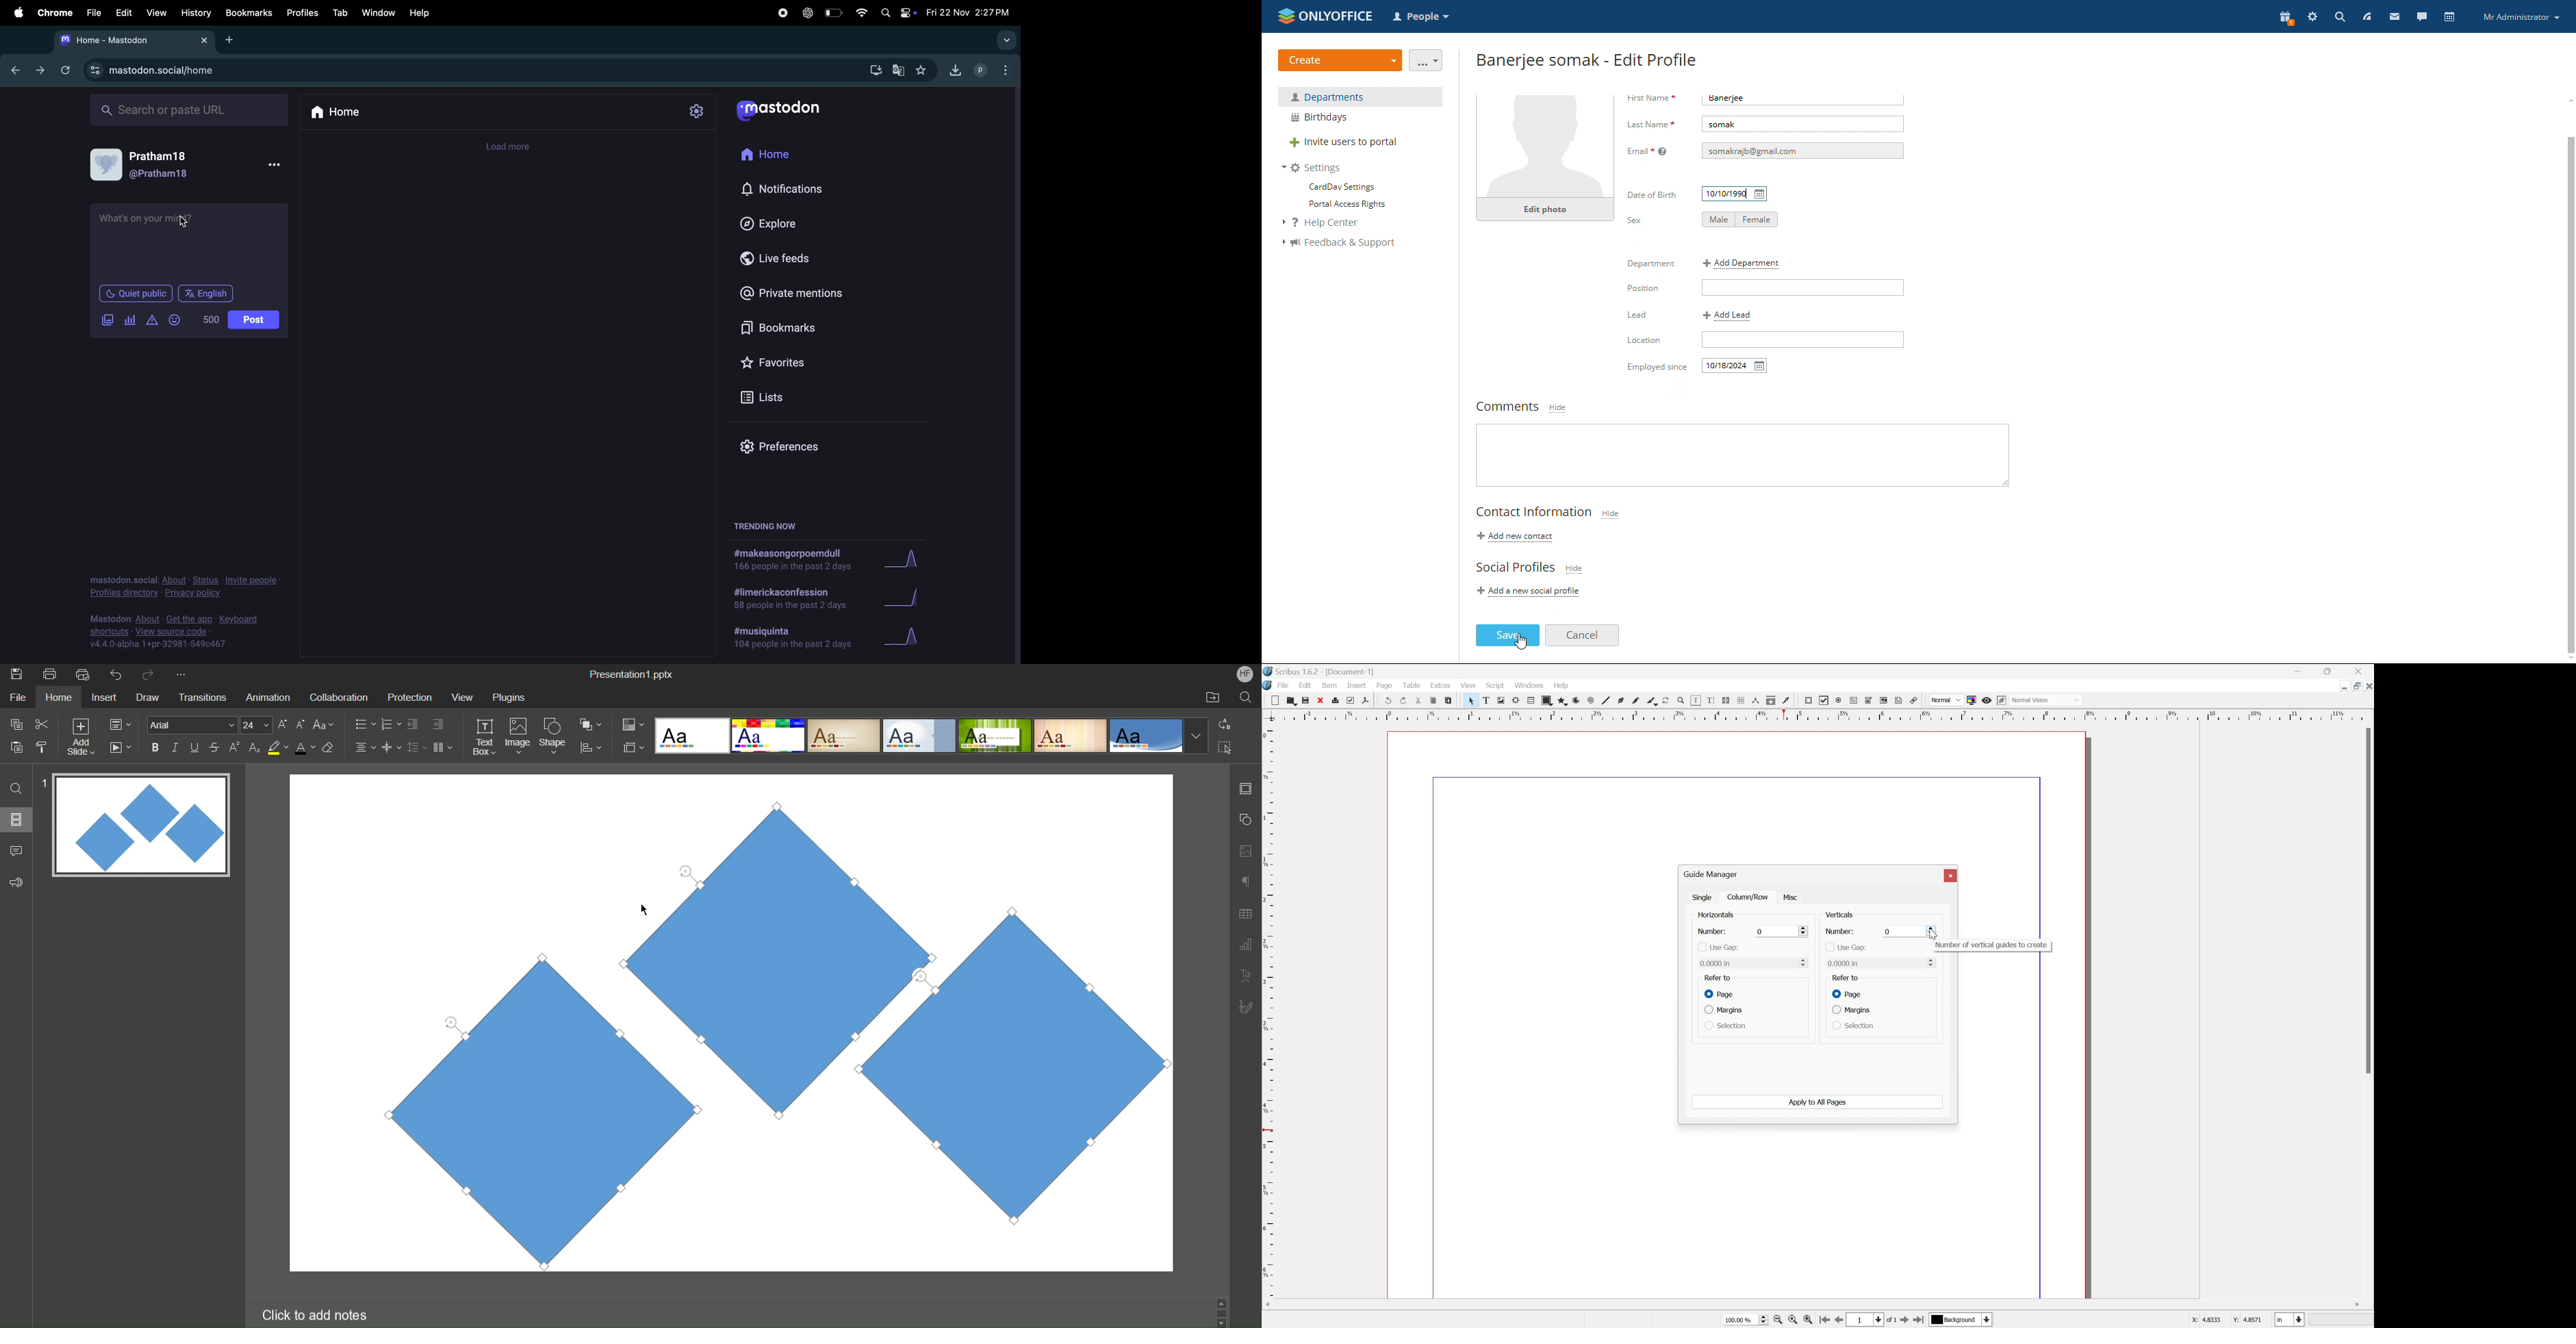 The height and width of the screenshot is (1344, 2576). I want to click on zoom to 100%, so click(1777, 1321).